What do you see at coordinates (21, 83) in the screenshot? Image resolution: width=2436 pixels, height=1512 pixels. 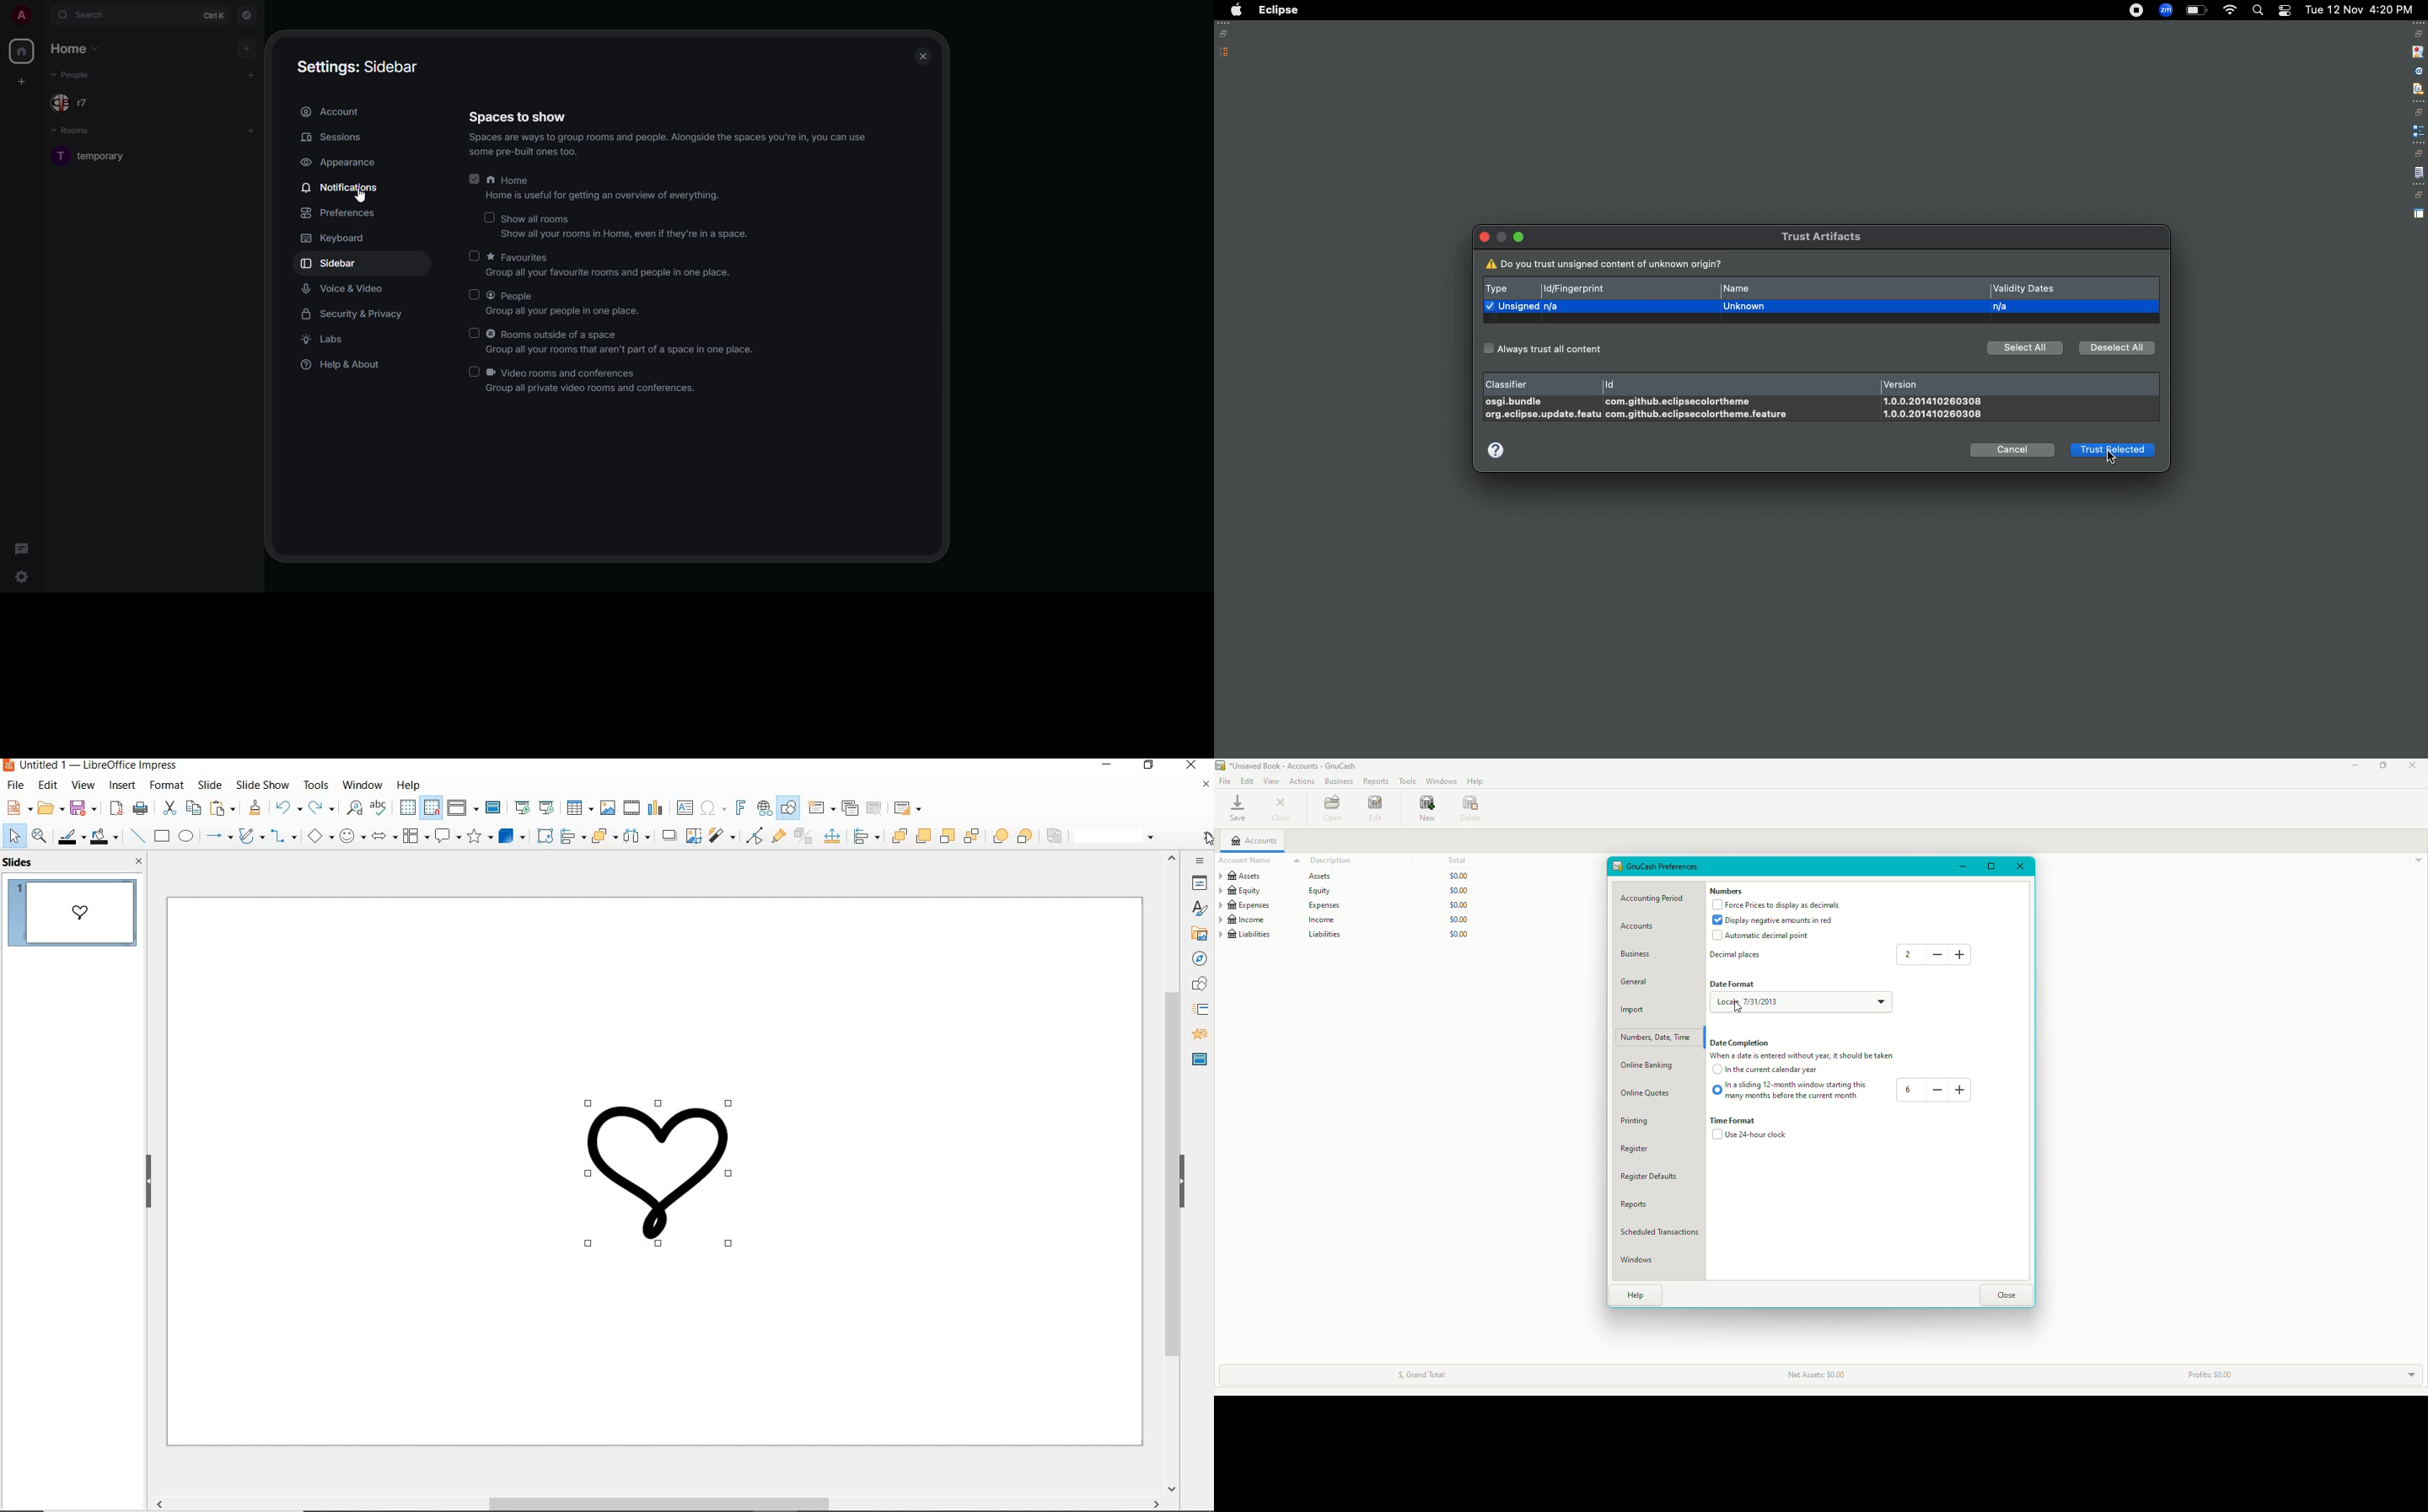 I see `create space` at bounding box center [21, 83].